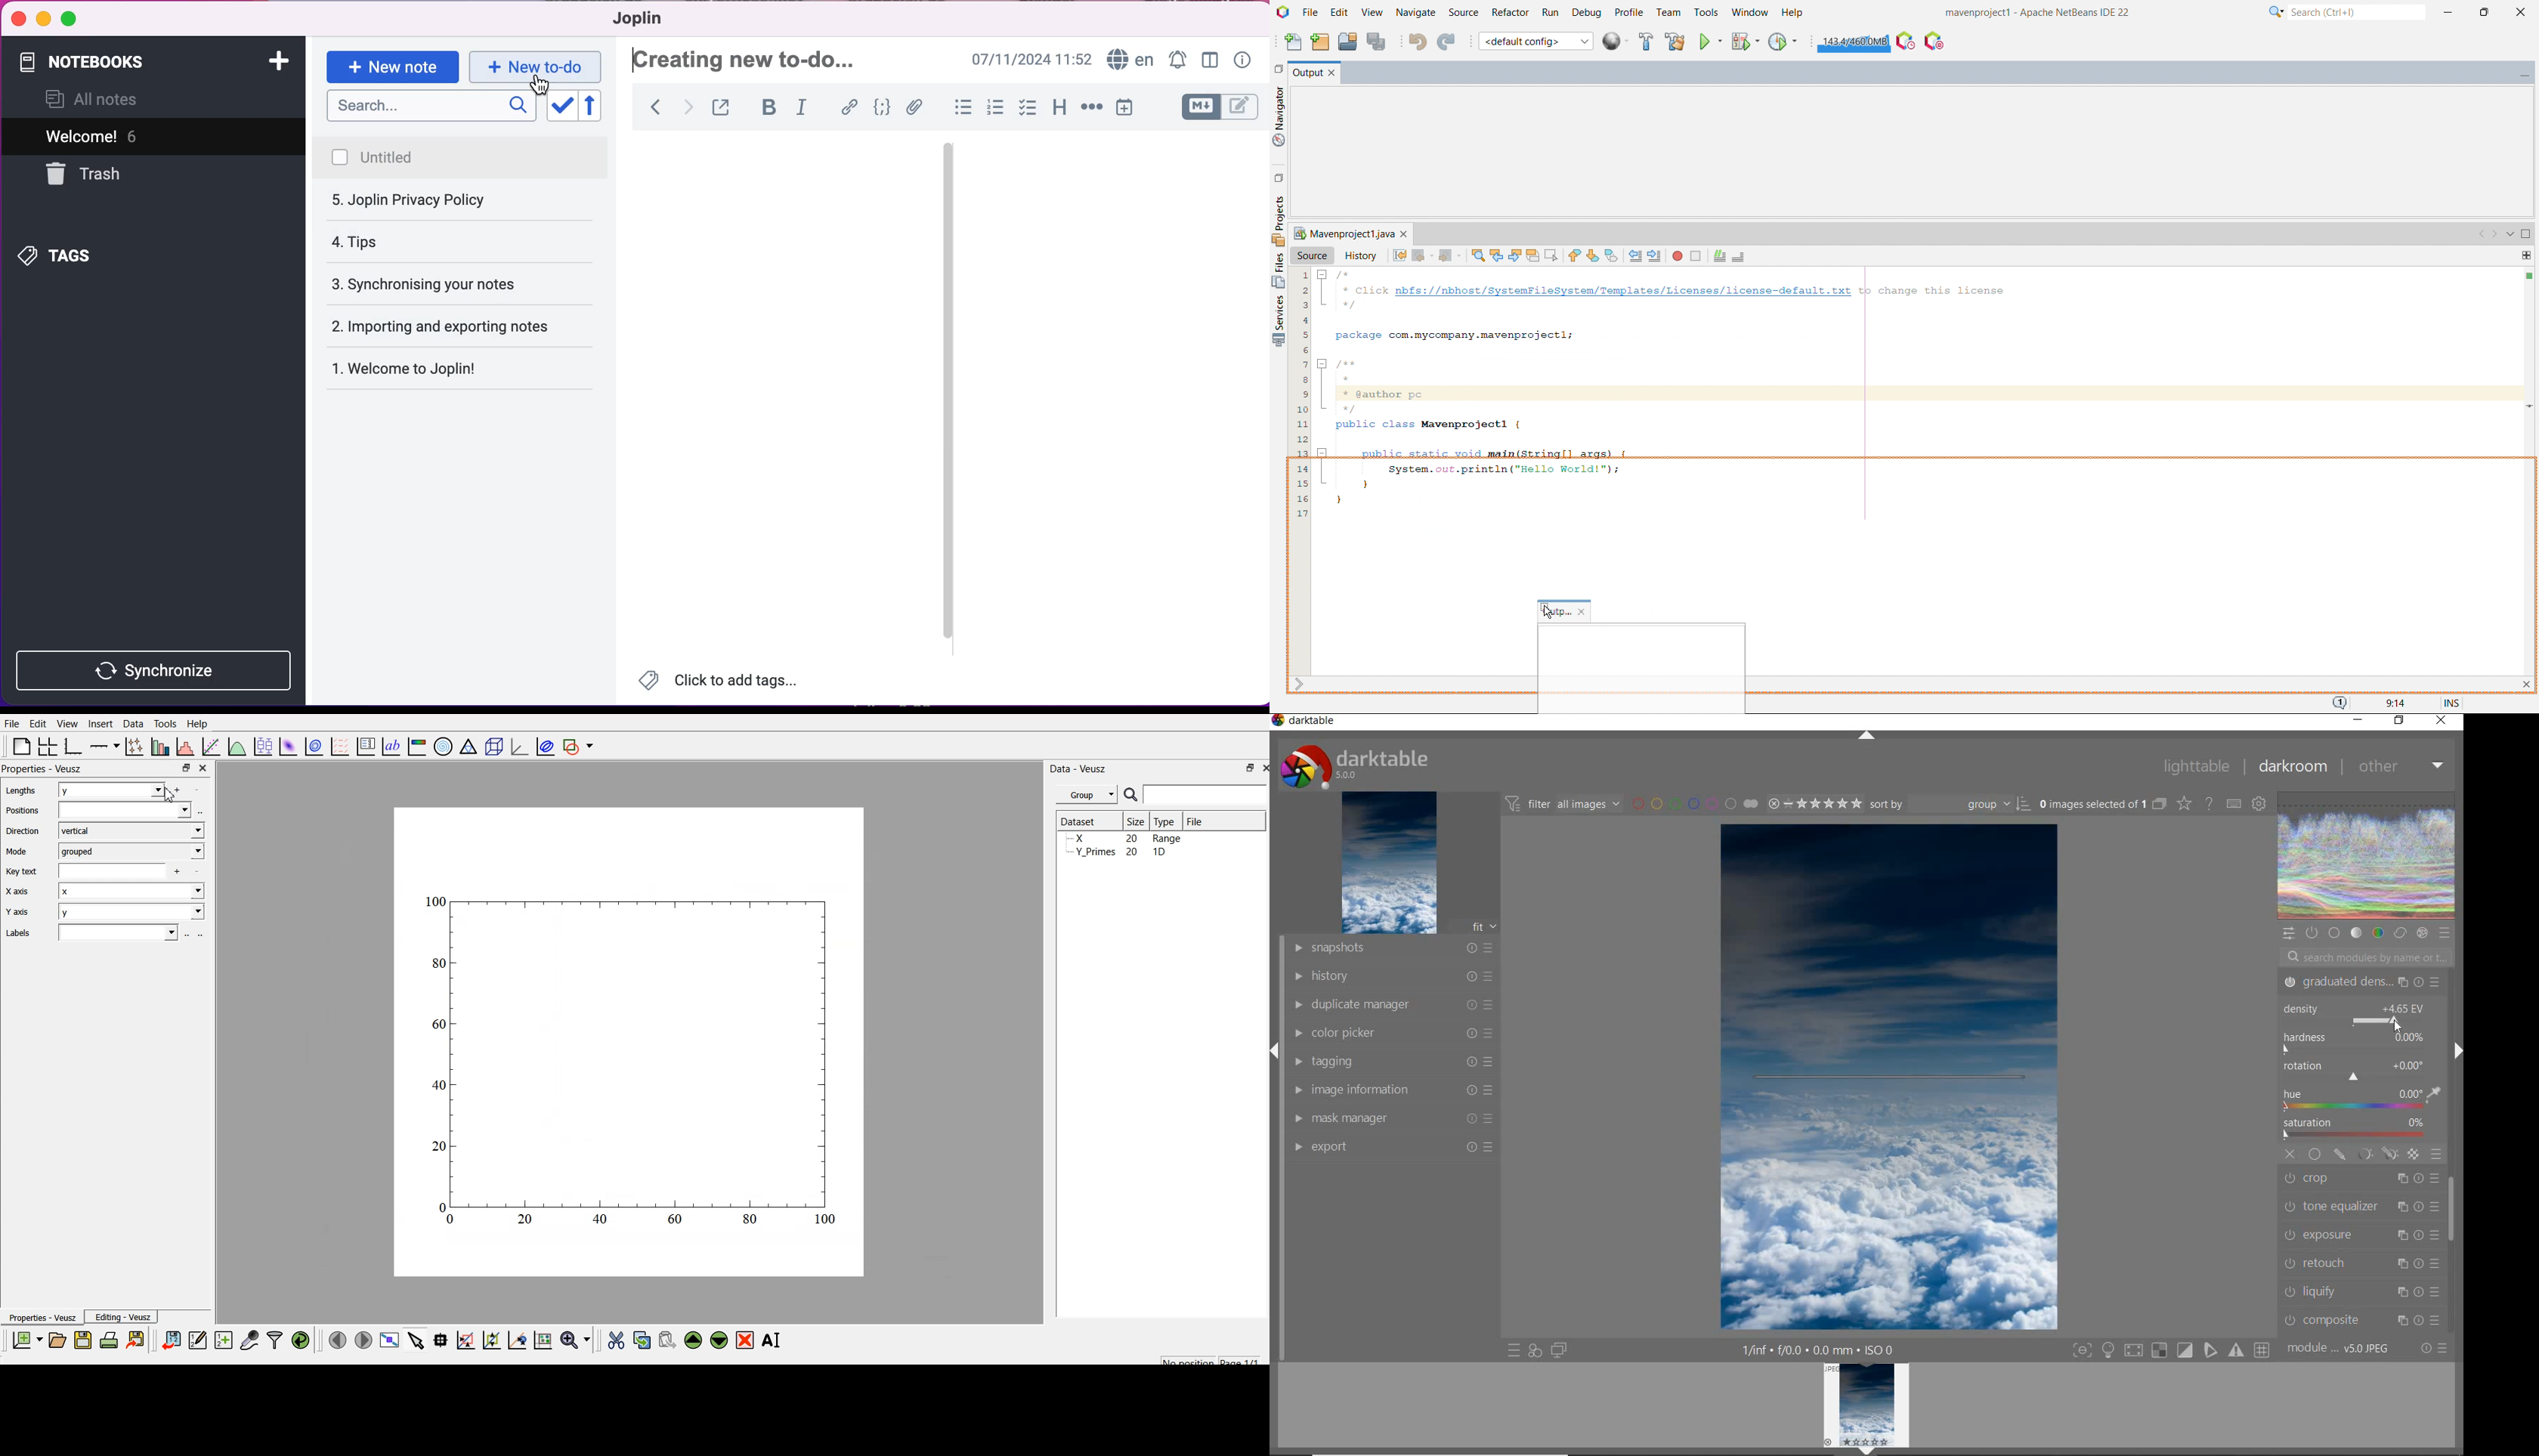 This screenshot has height=1456, width=2548. I want to click on maximize, so click(74, 20).